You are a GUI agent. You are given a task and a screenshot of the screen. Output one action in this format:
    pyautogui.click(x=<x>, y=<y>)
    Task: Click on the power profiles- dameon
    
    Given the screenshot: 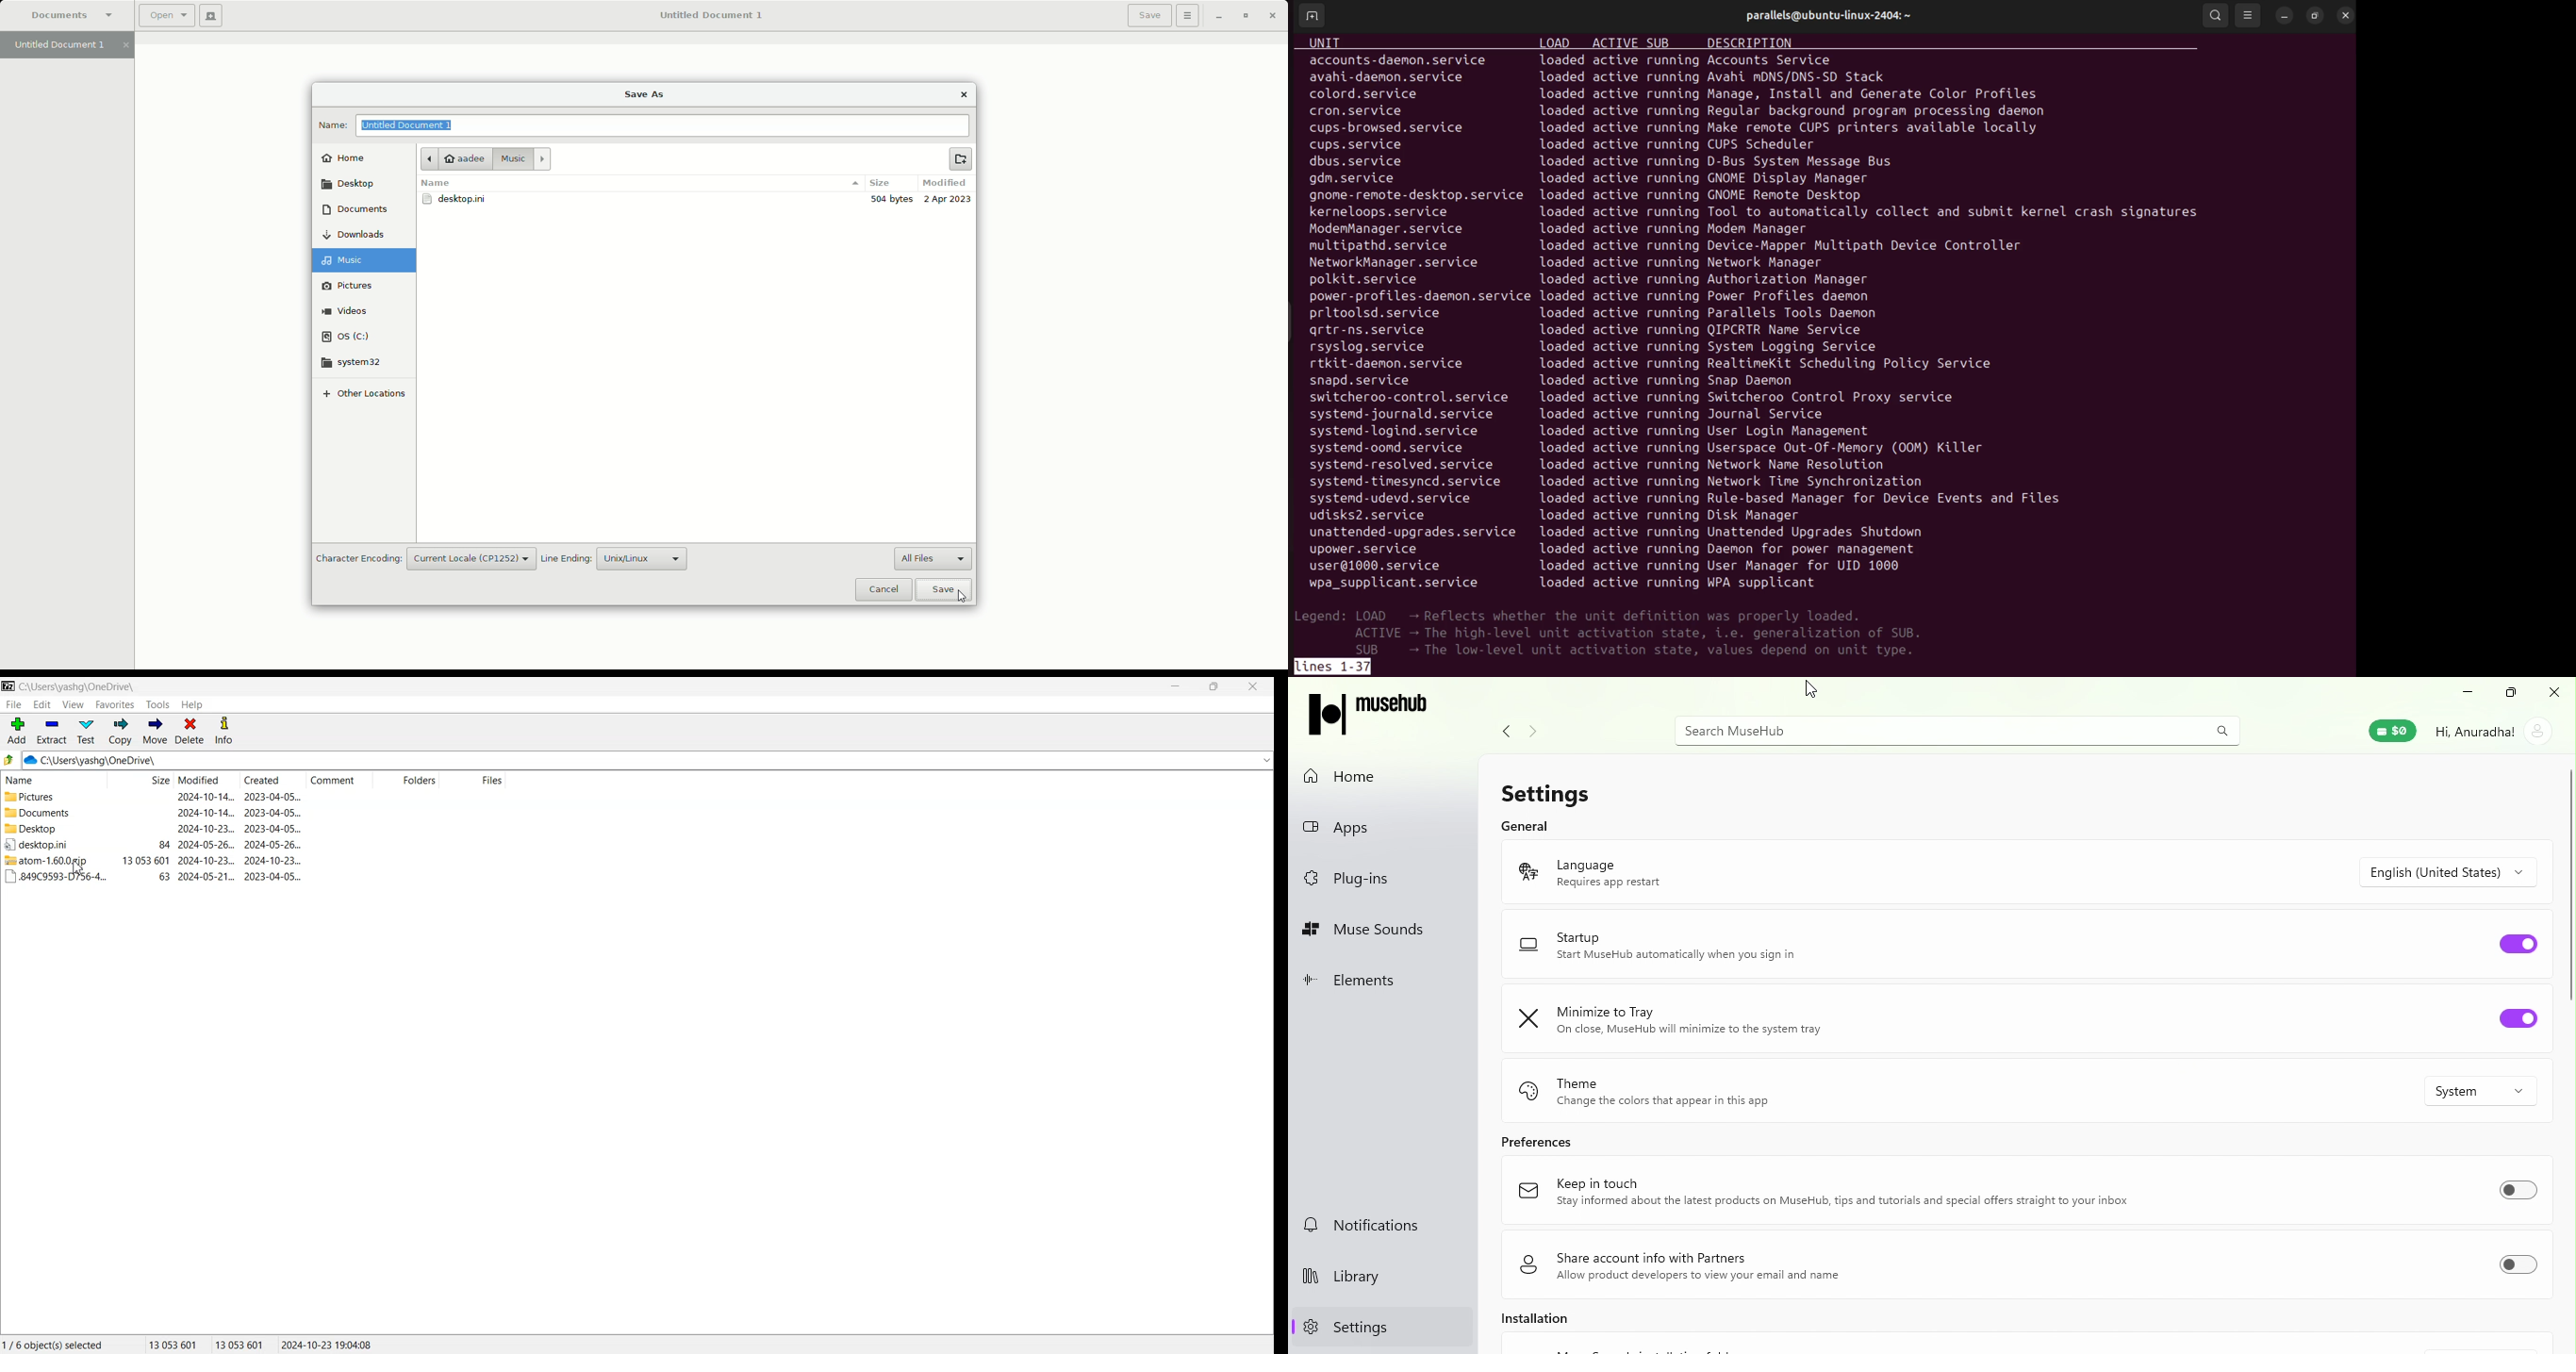 What is the action you would take?
    pyautogui.click(x=1419, y=298)
    